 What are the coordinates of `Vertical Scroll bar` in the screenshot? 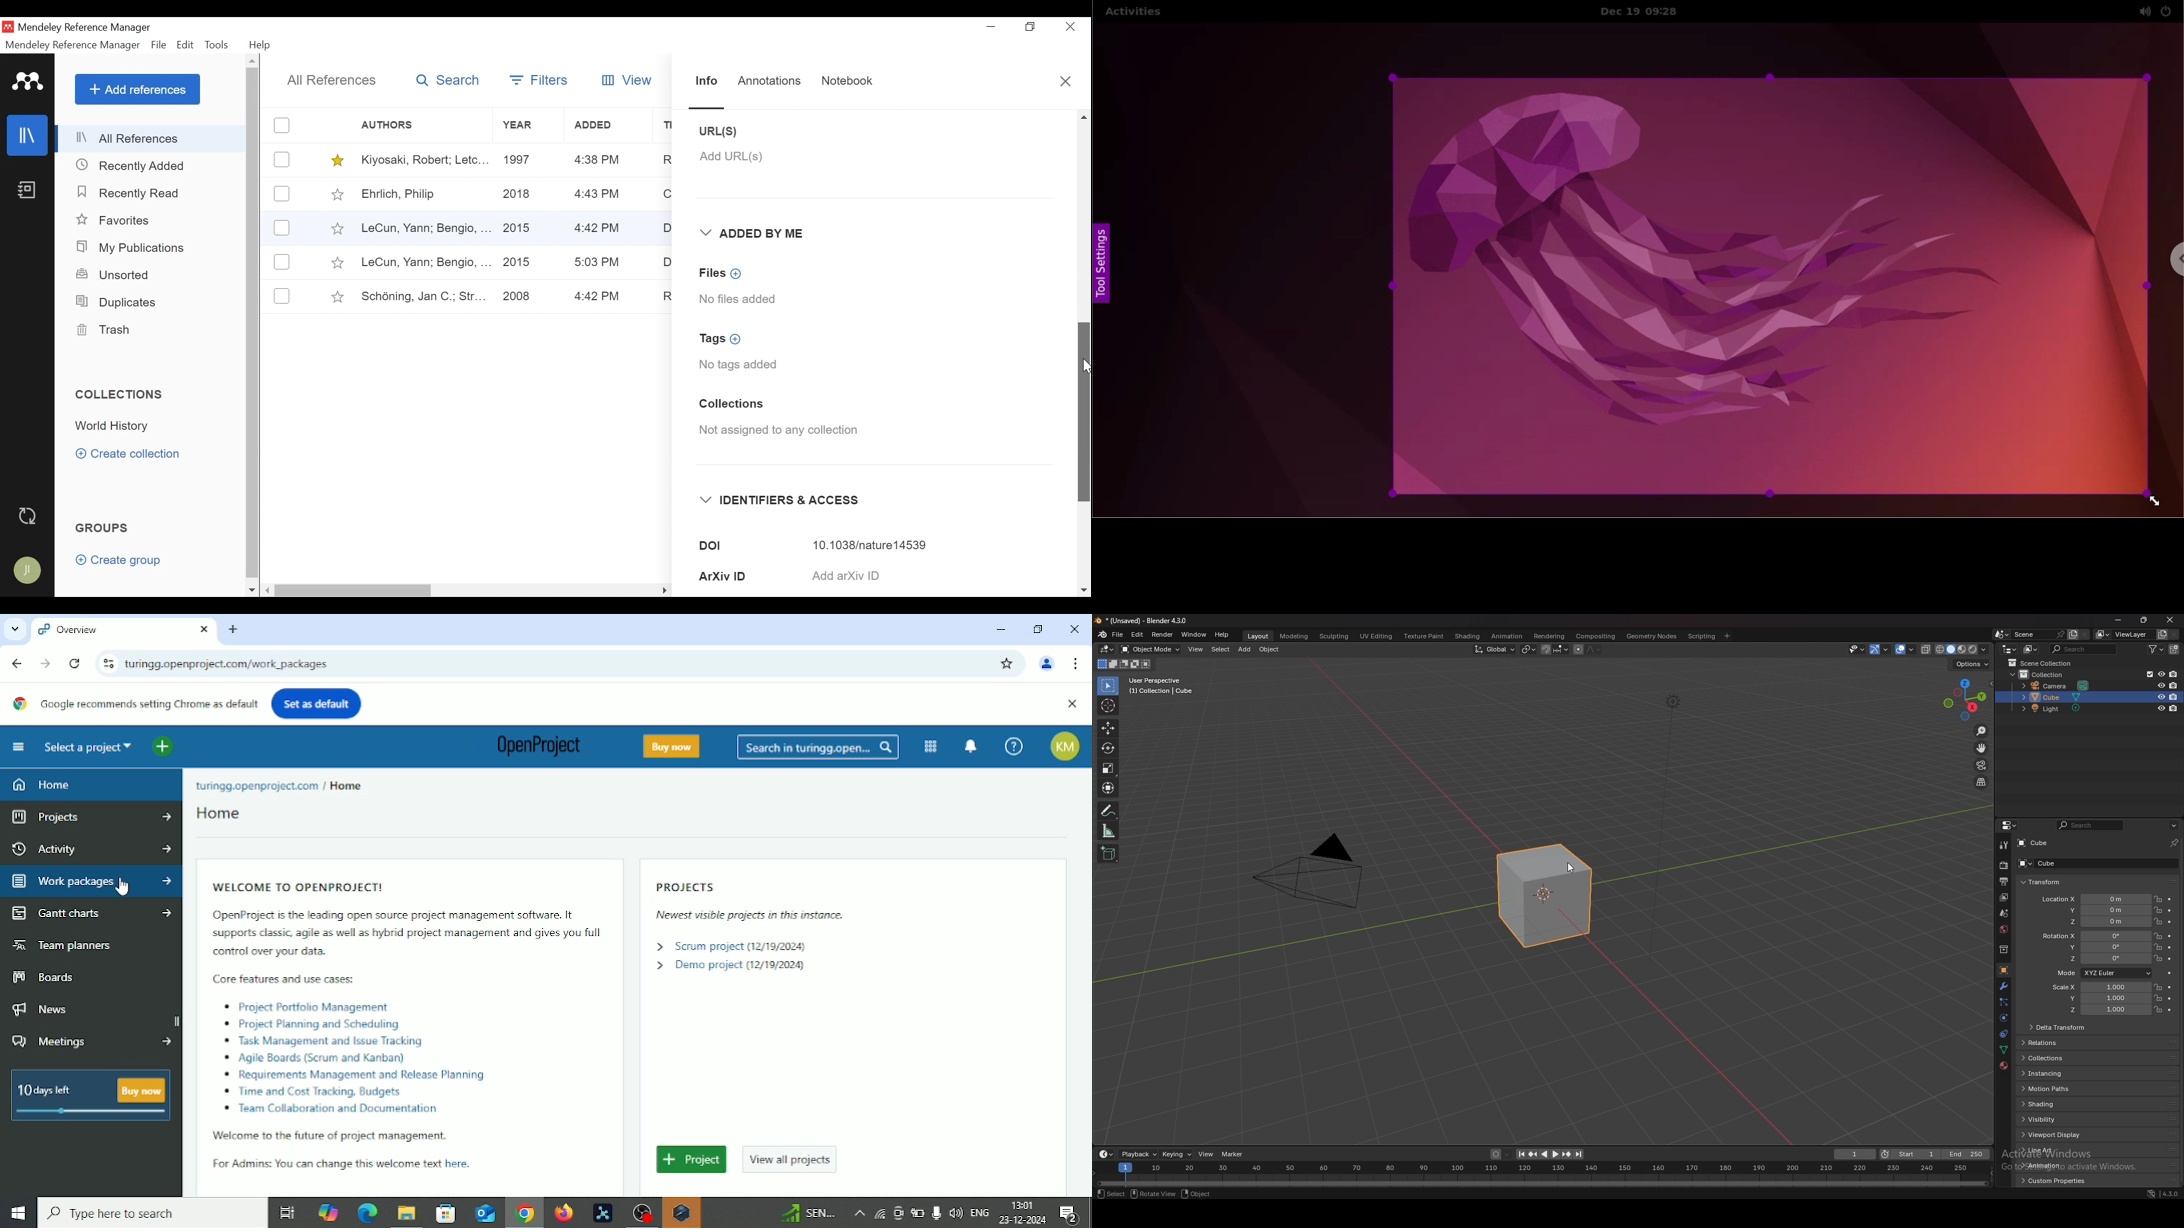 It's located at (1082, 408).